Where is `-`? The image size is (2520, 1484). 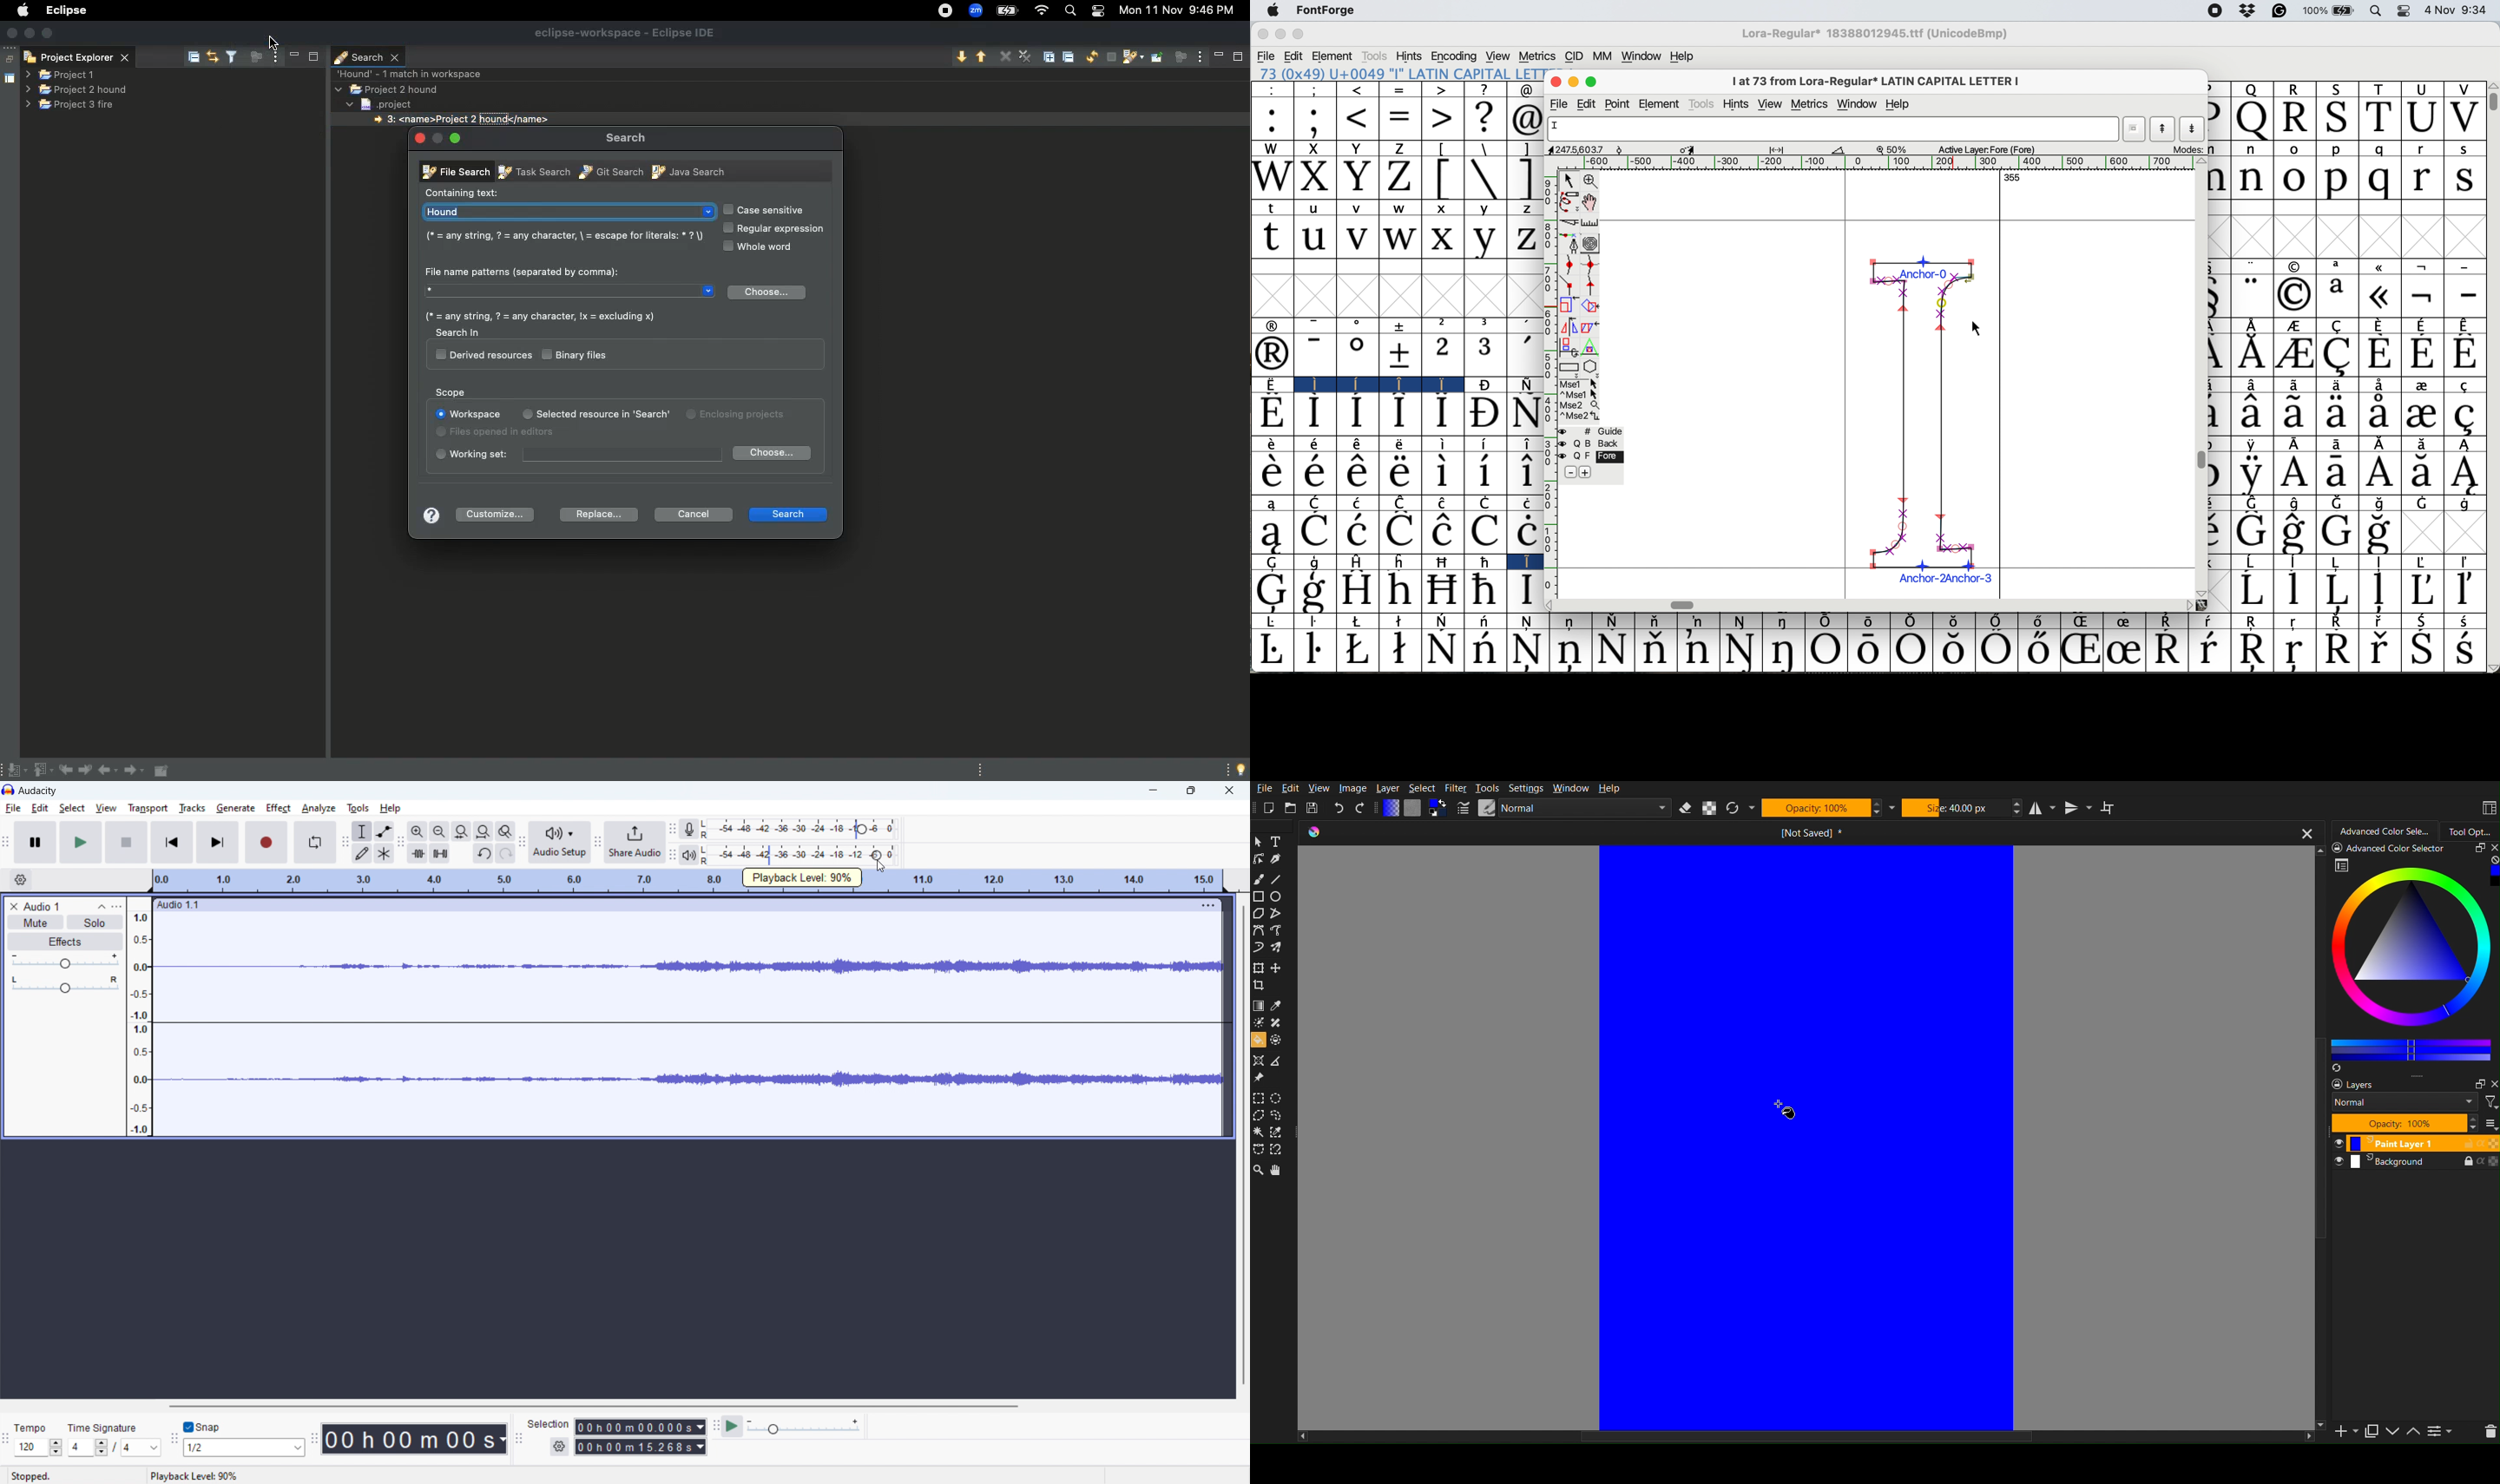
- is located at coordinates (2467, 264).